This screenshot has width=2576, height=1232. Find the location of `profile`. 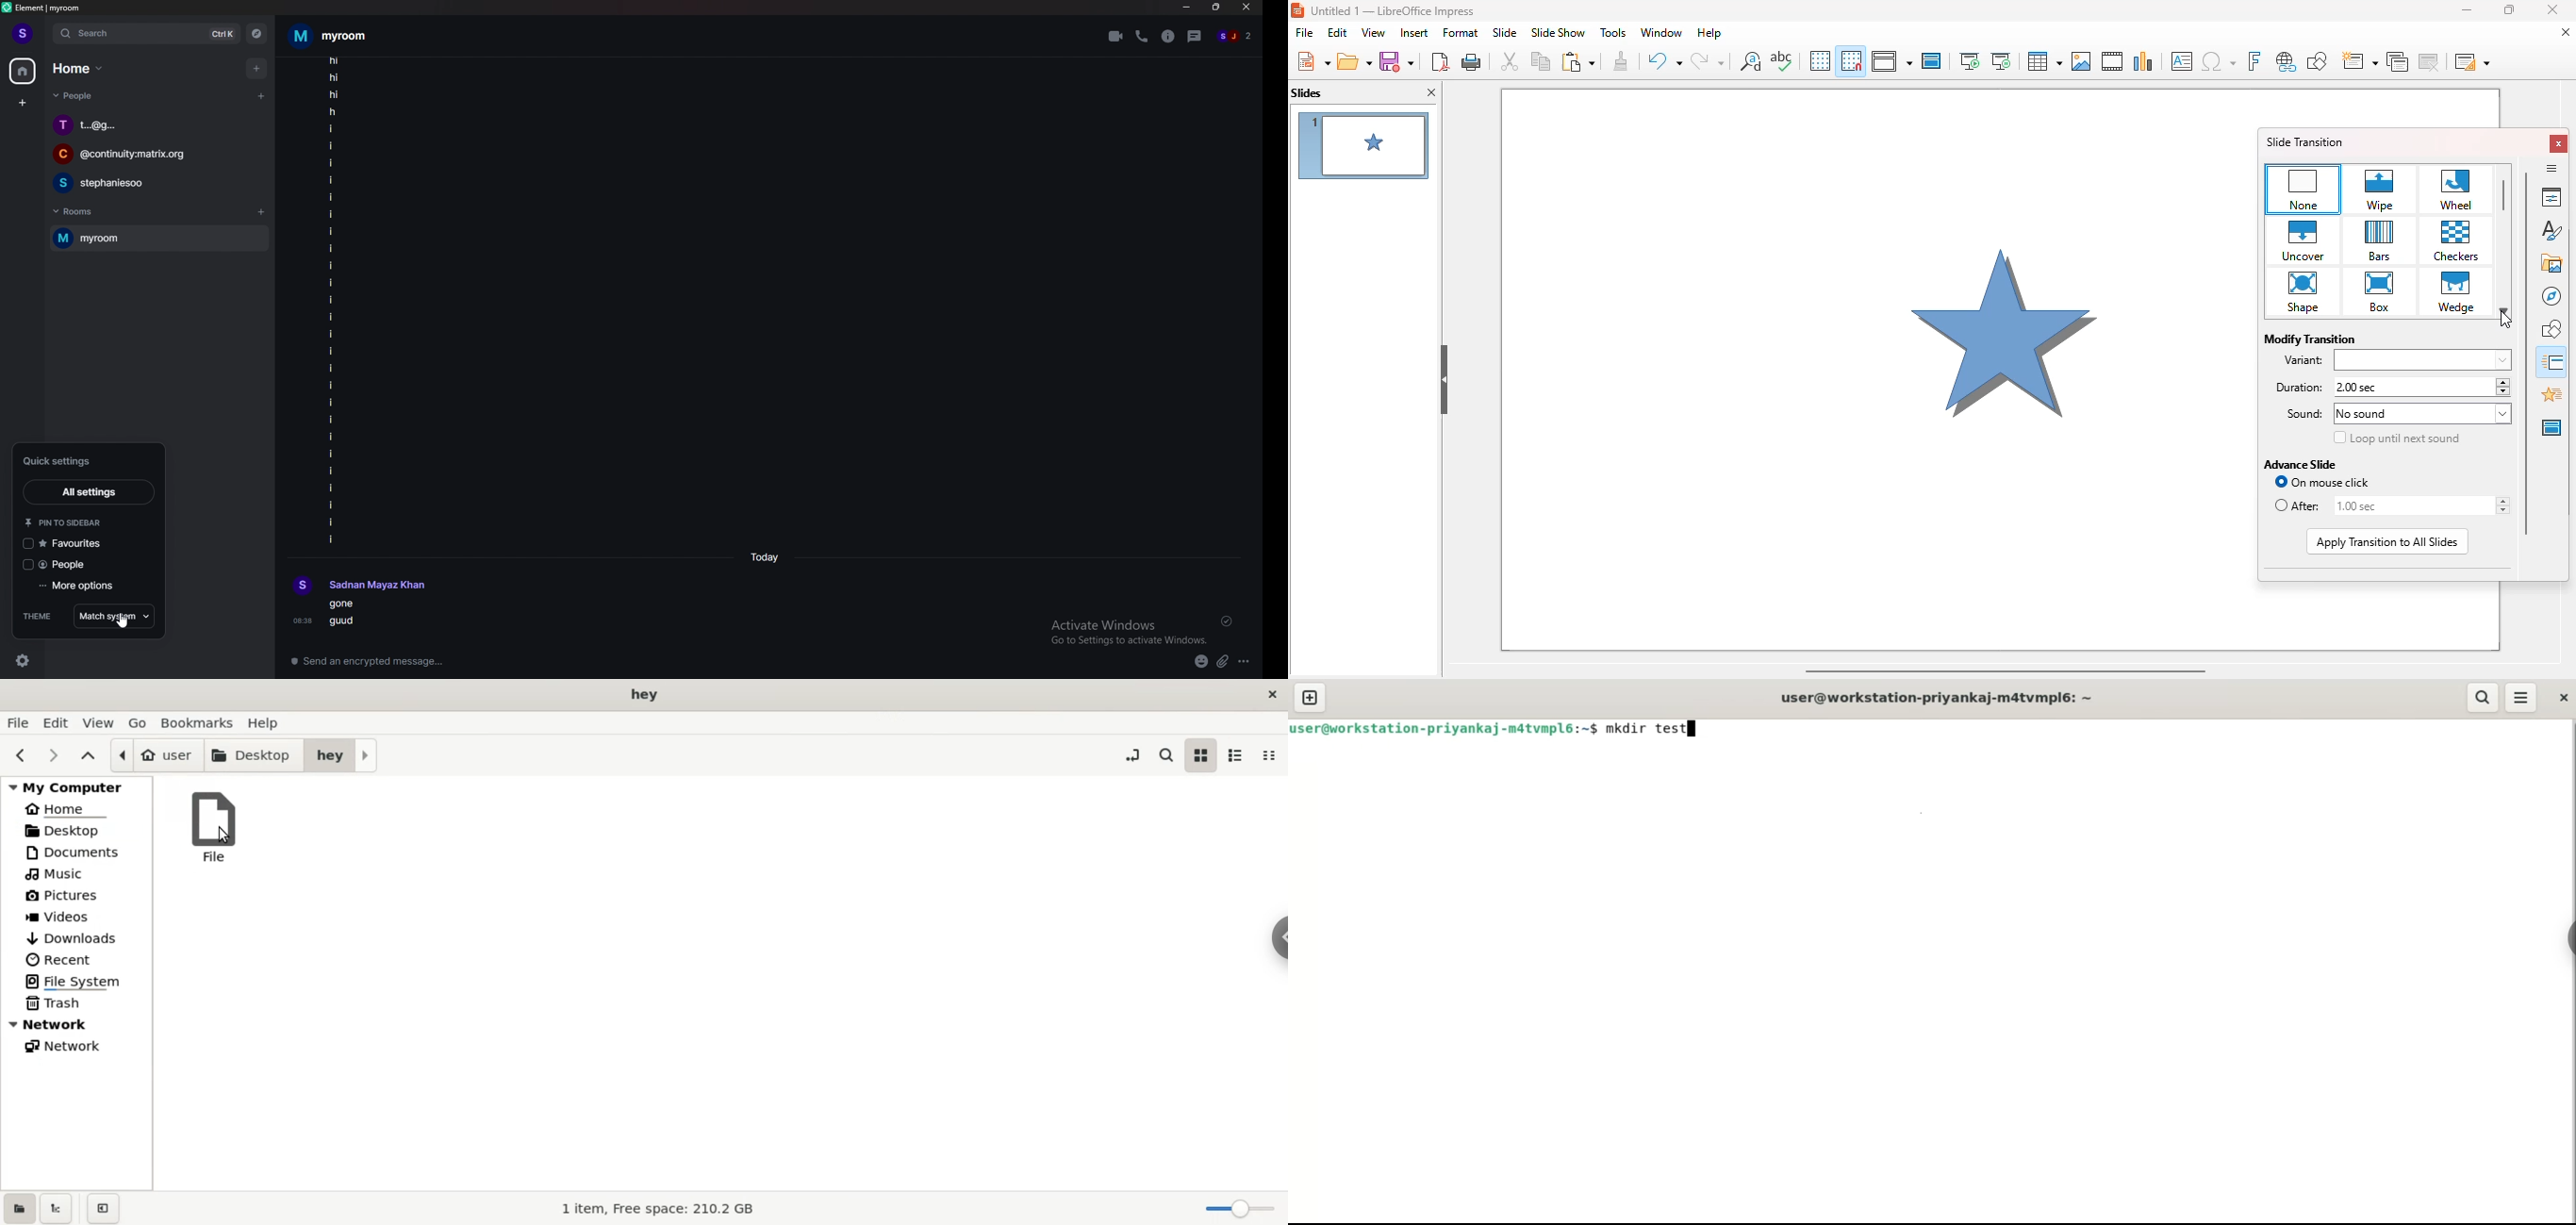

profile is located at coordinates (23, 33).